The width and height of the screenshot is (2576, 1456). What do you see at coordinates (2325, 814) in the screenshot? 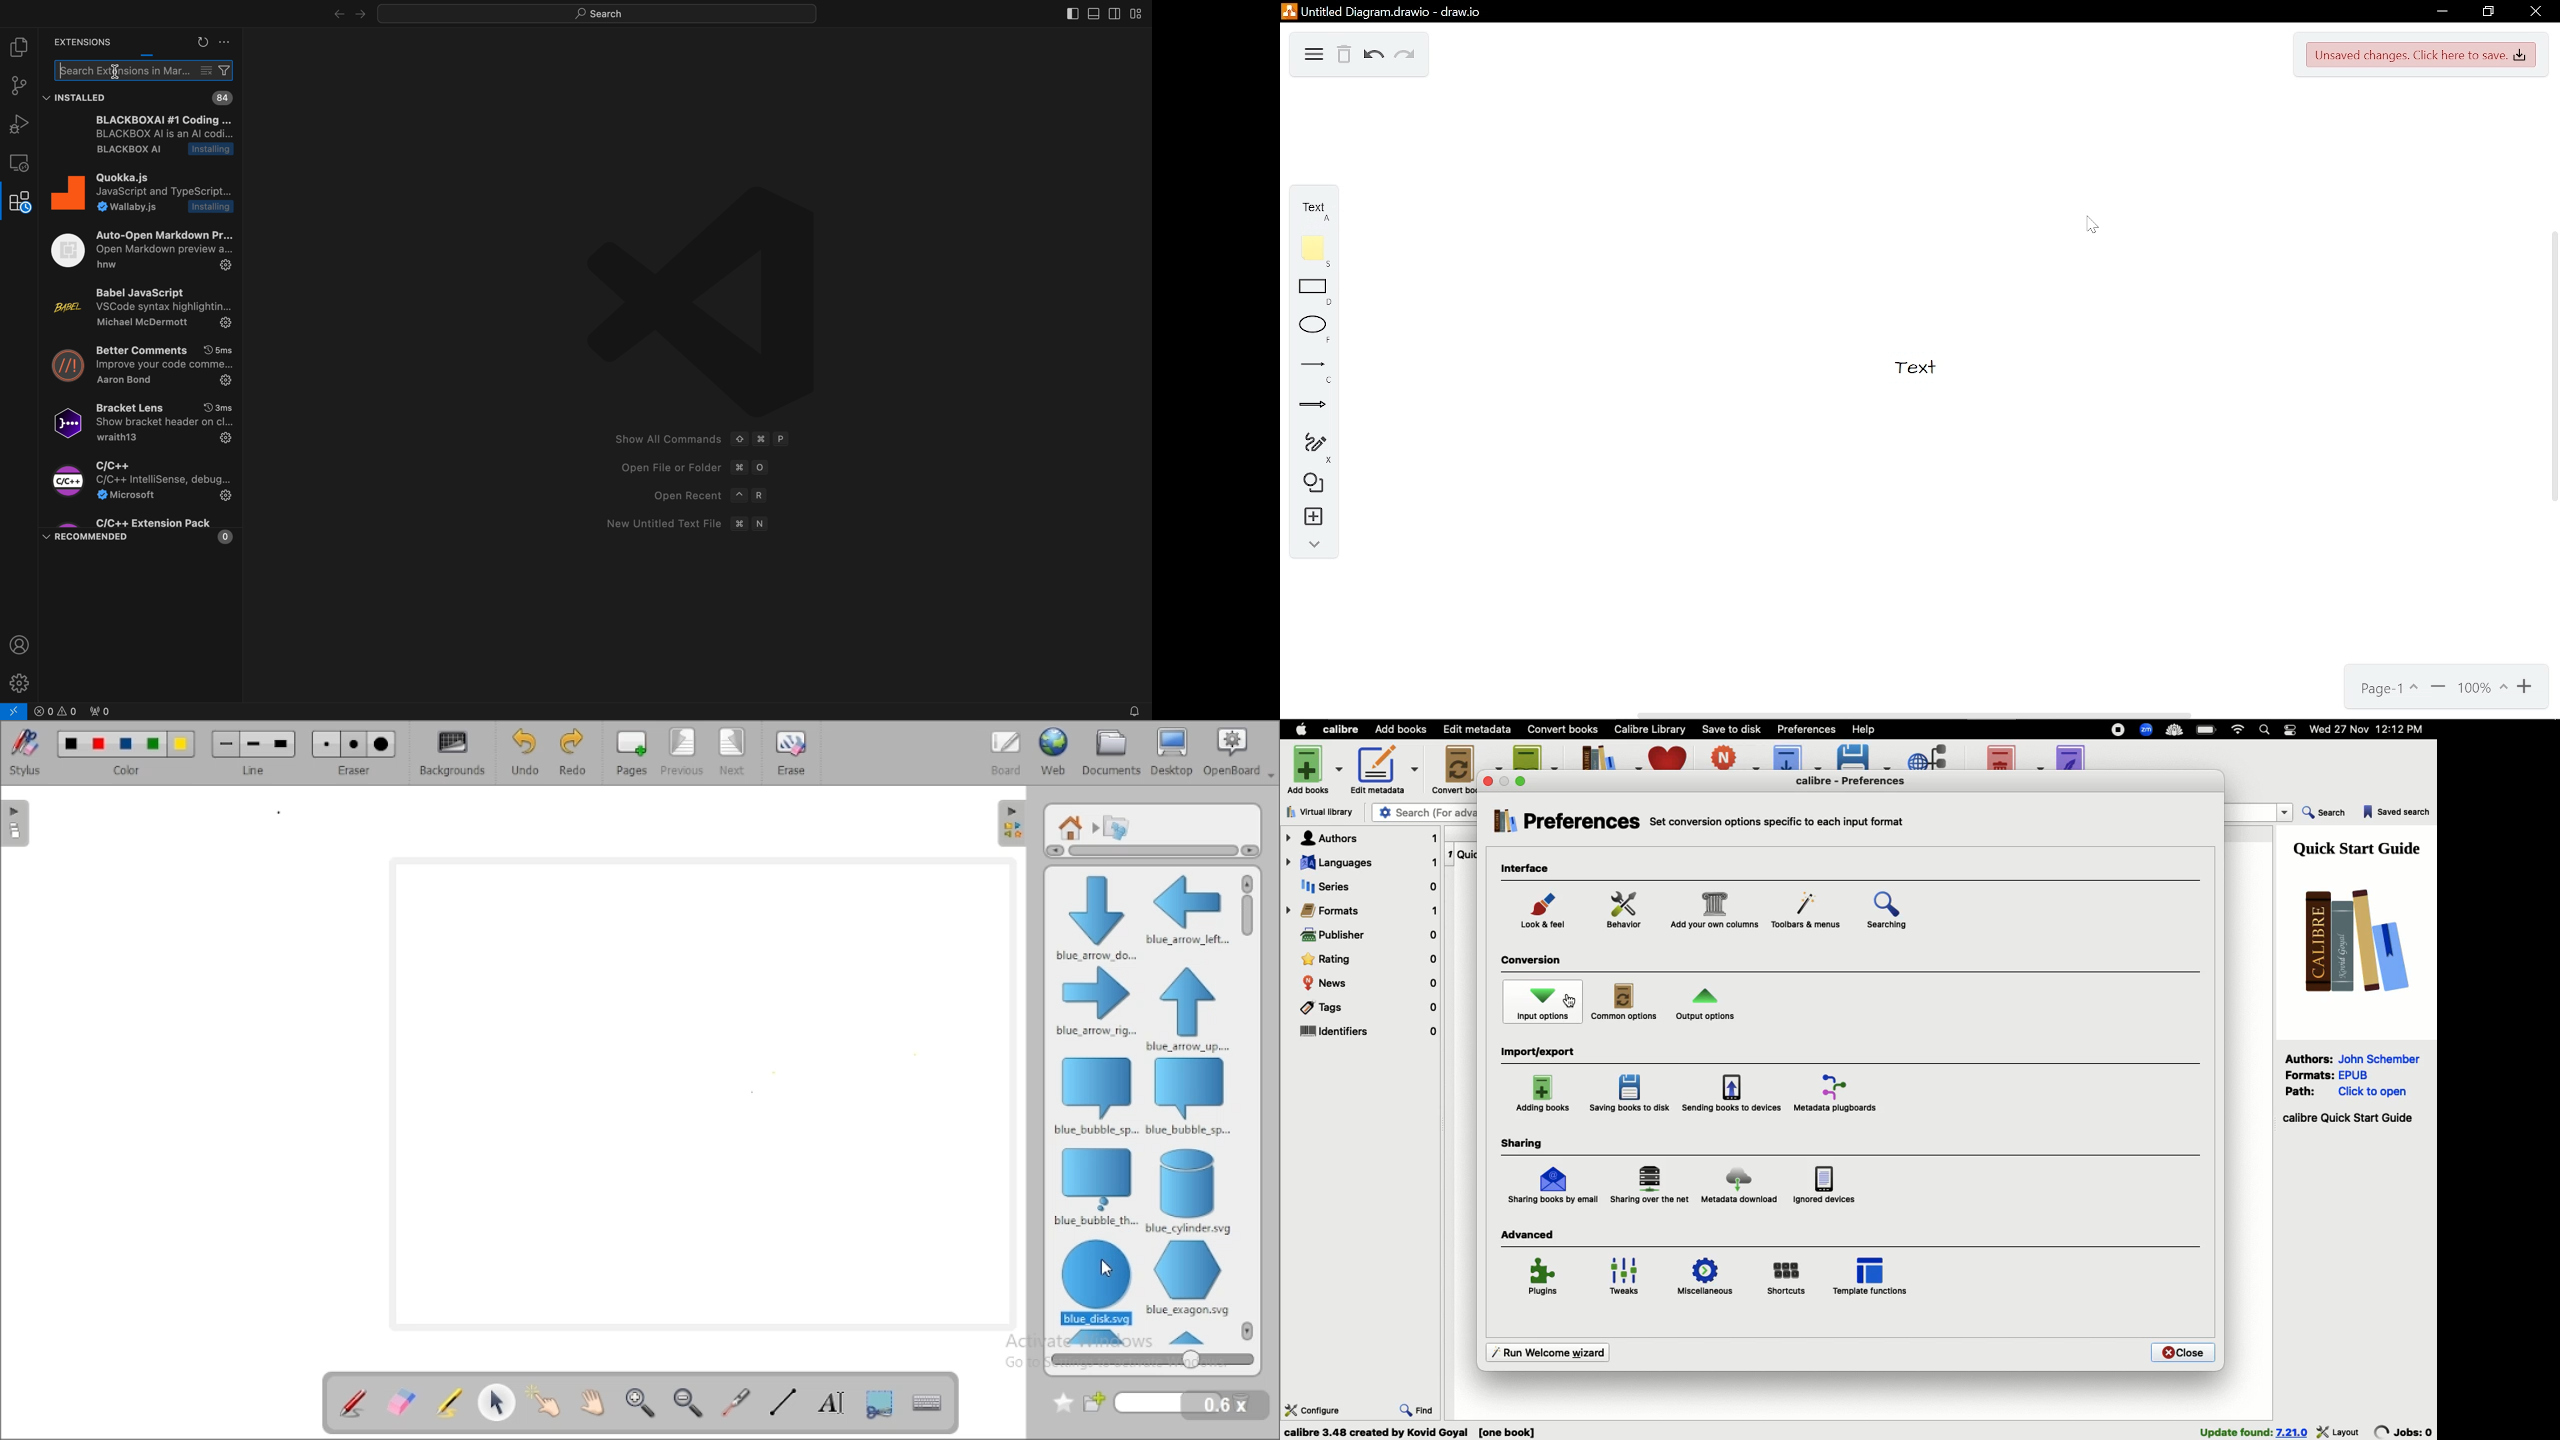
I see `Search` at bounding box center [2325, 814].